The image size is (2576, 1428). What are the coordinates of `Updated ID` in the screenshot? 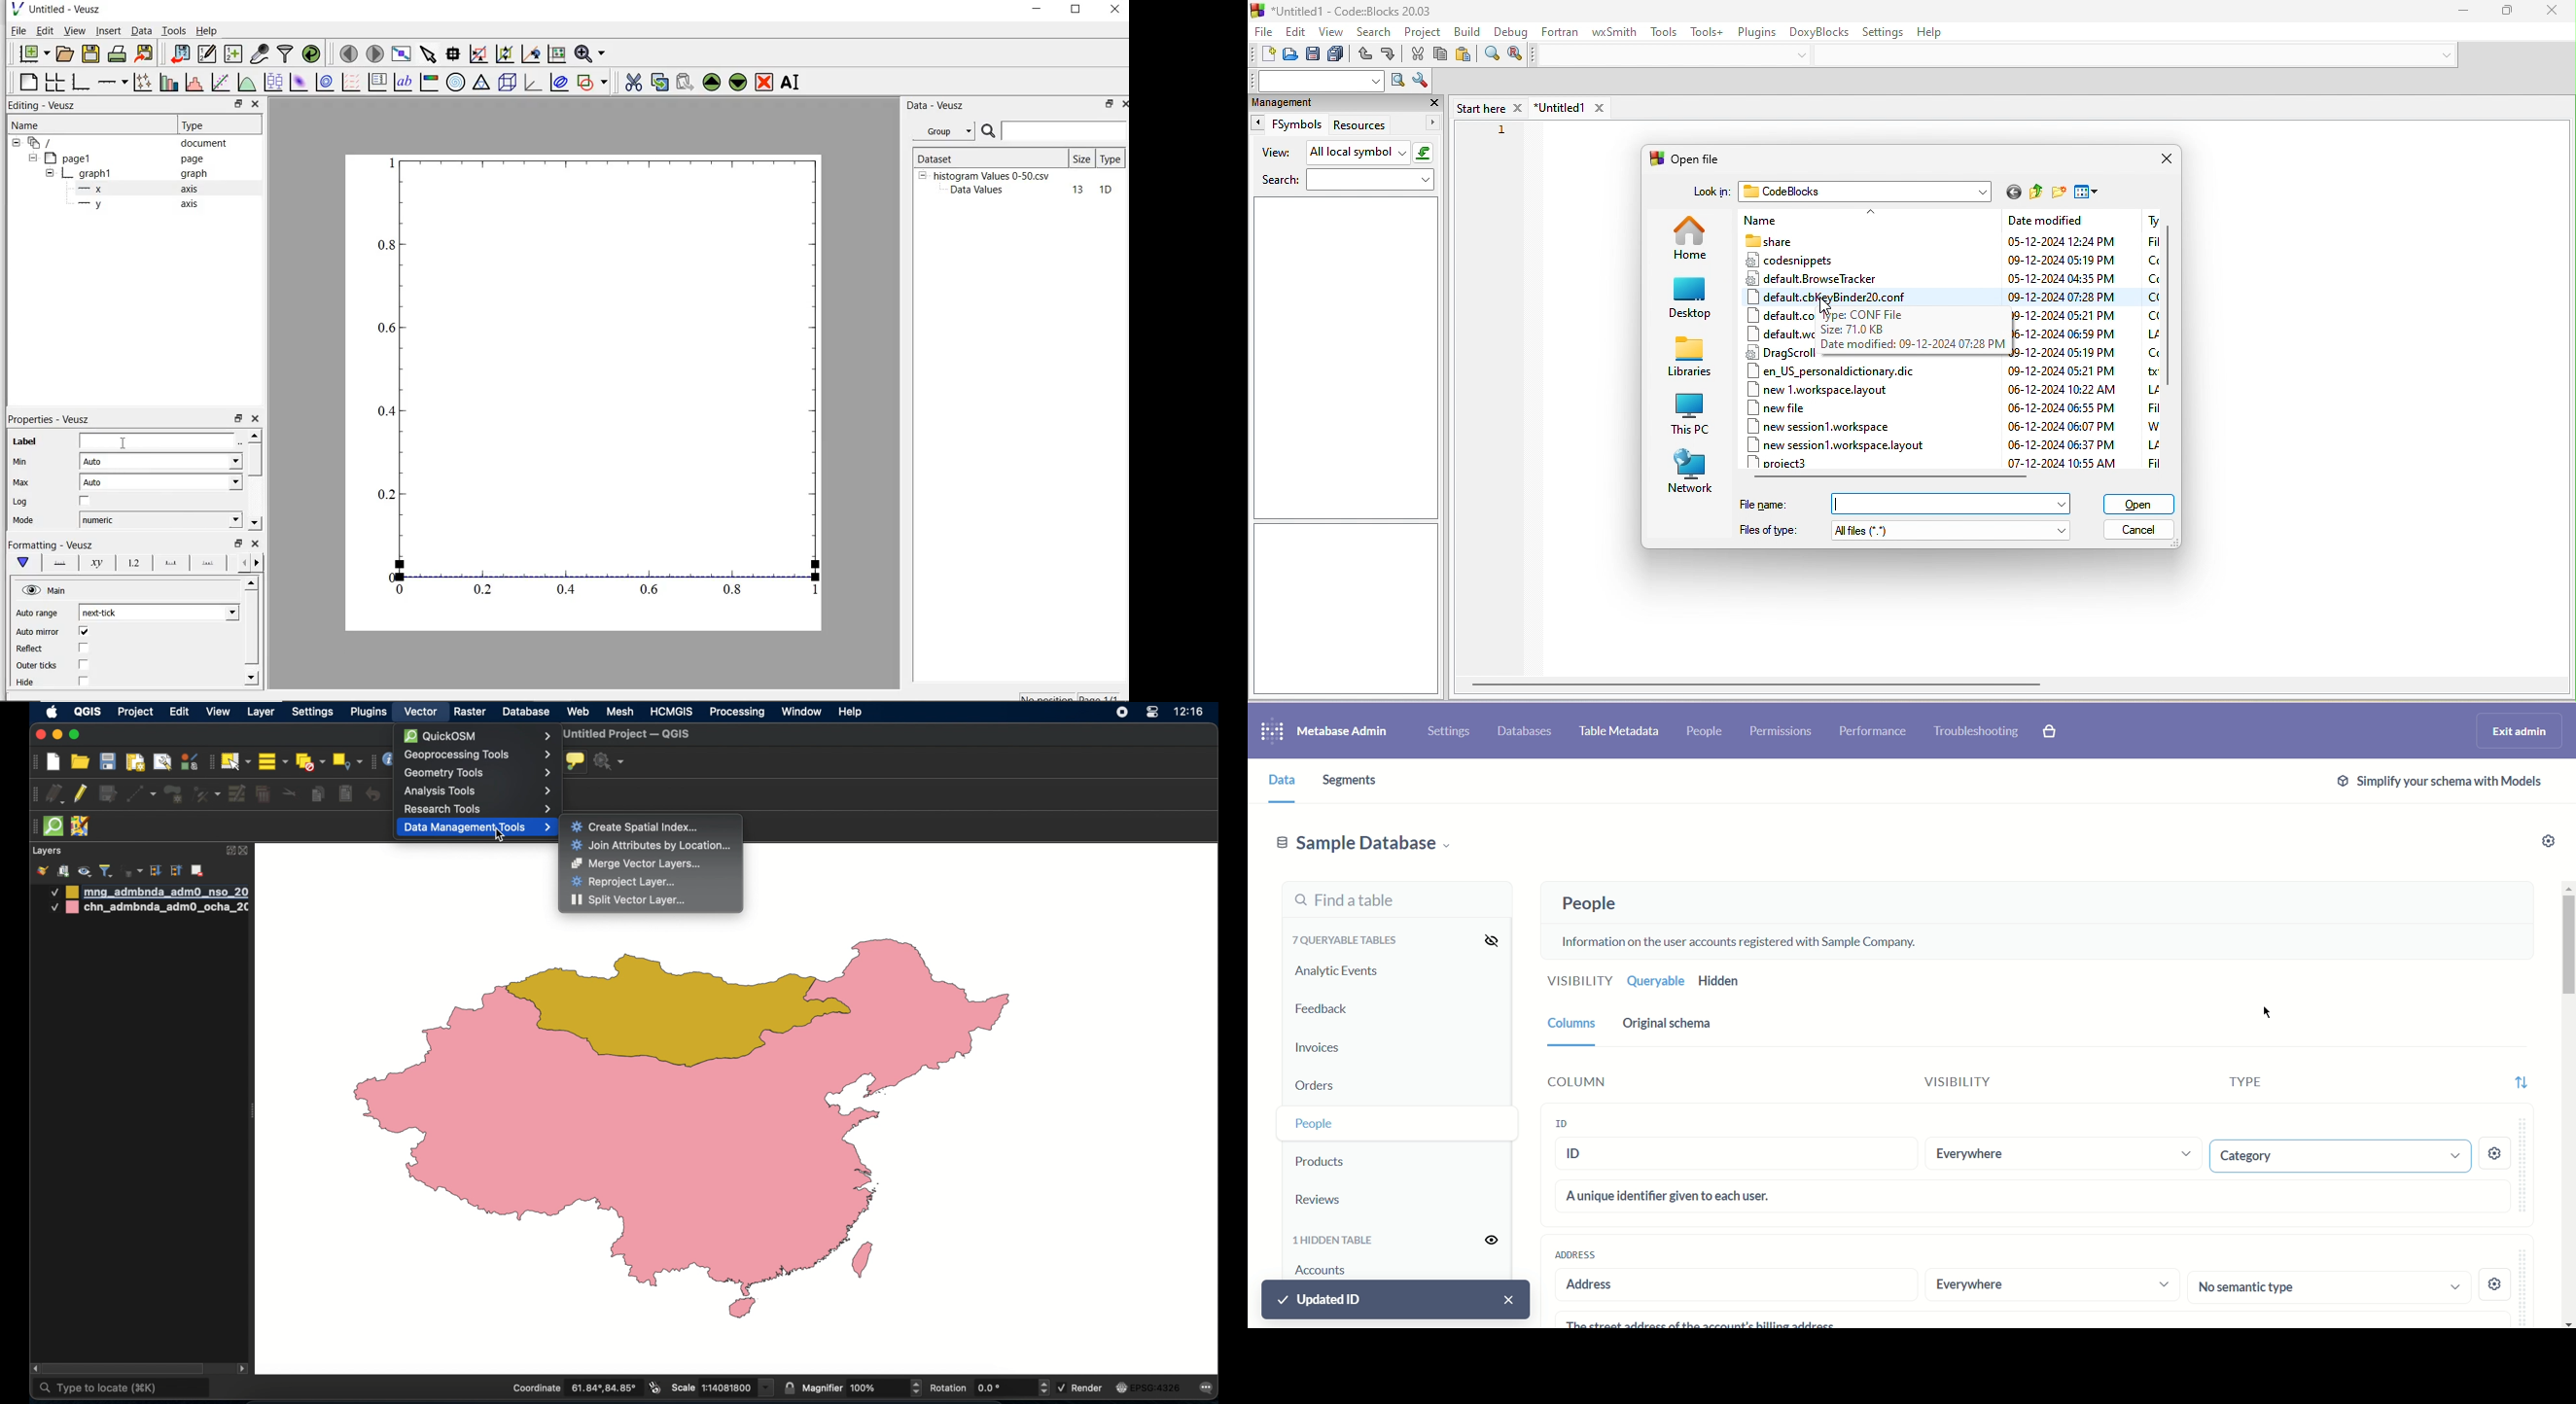 It's located at (1398, 1301).